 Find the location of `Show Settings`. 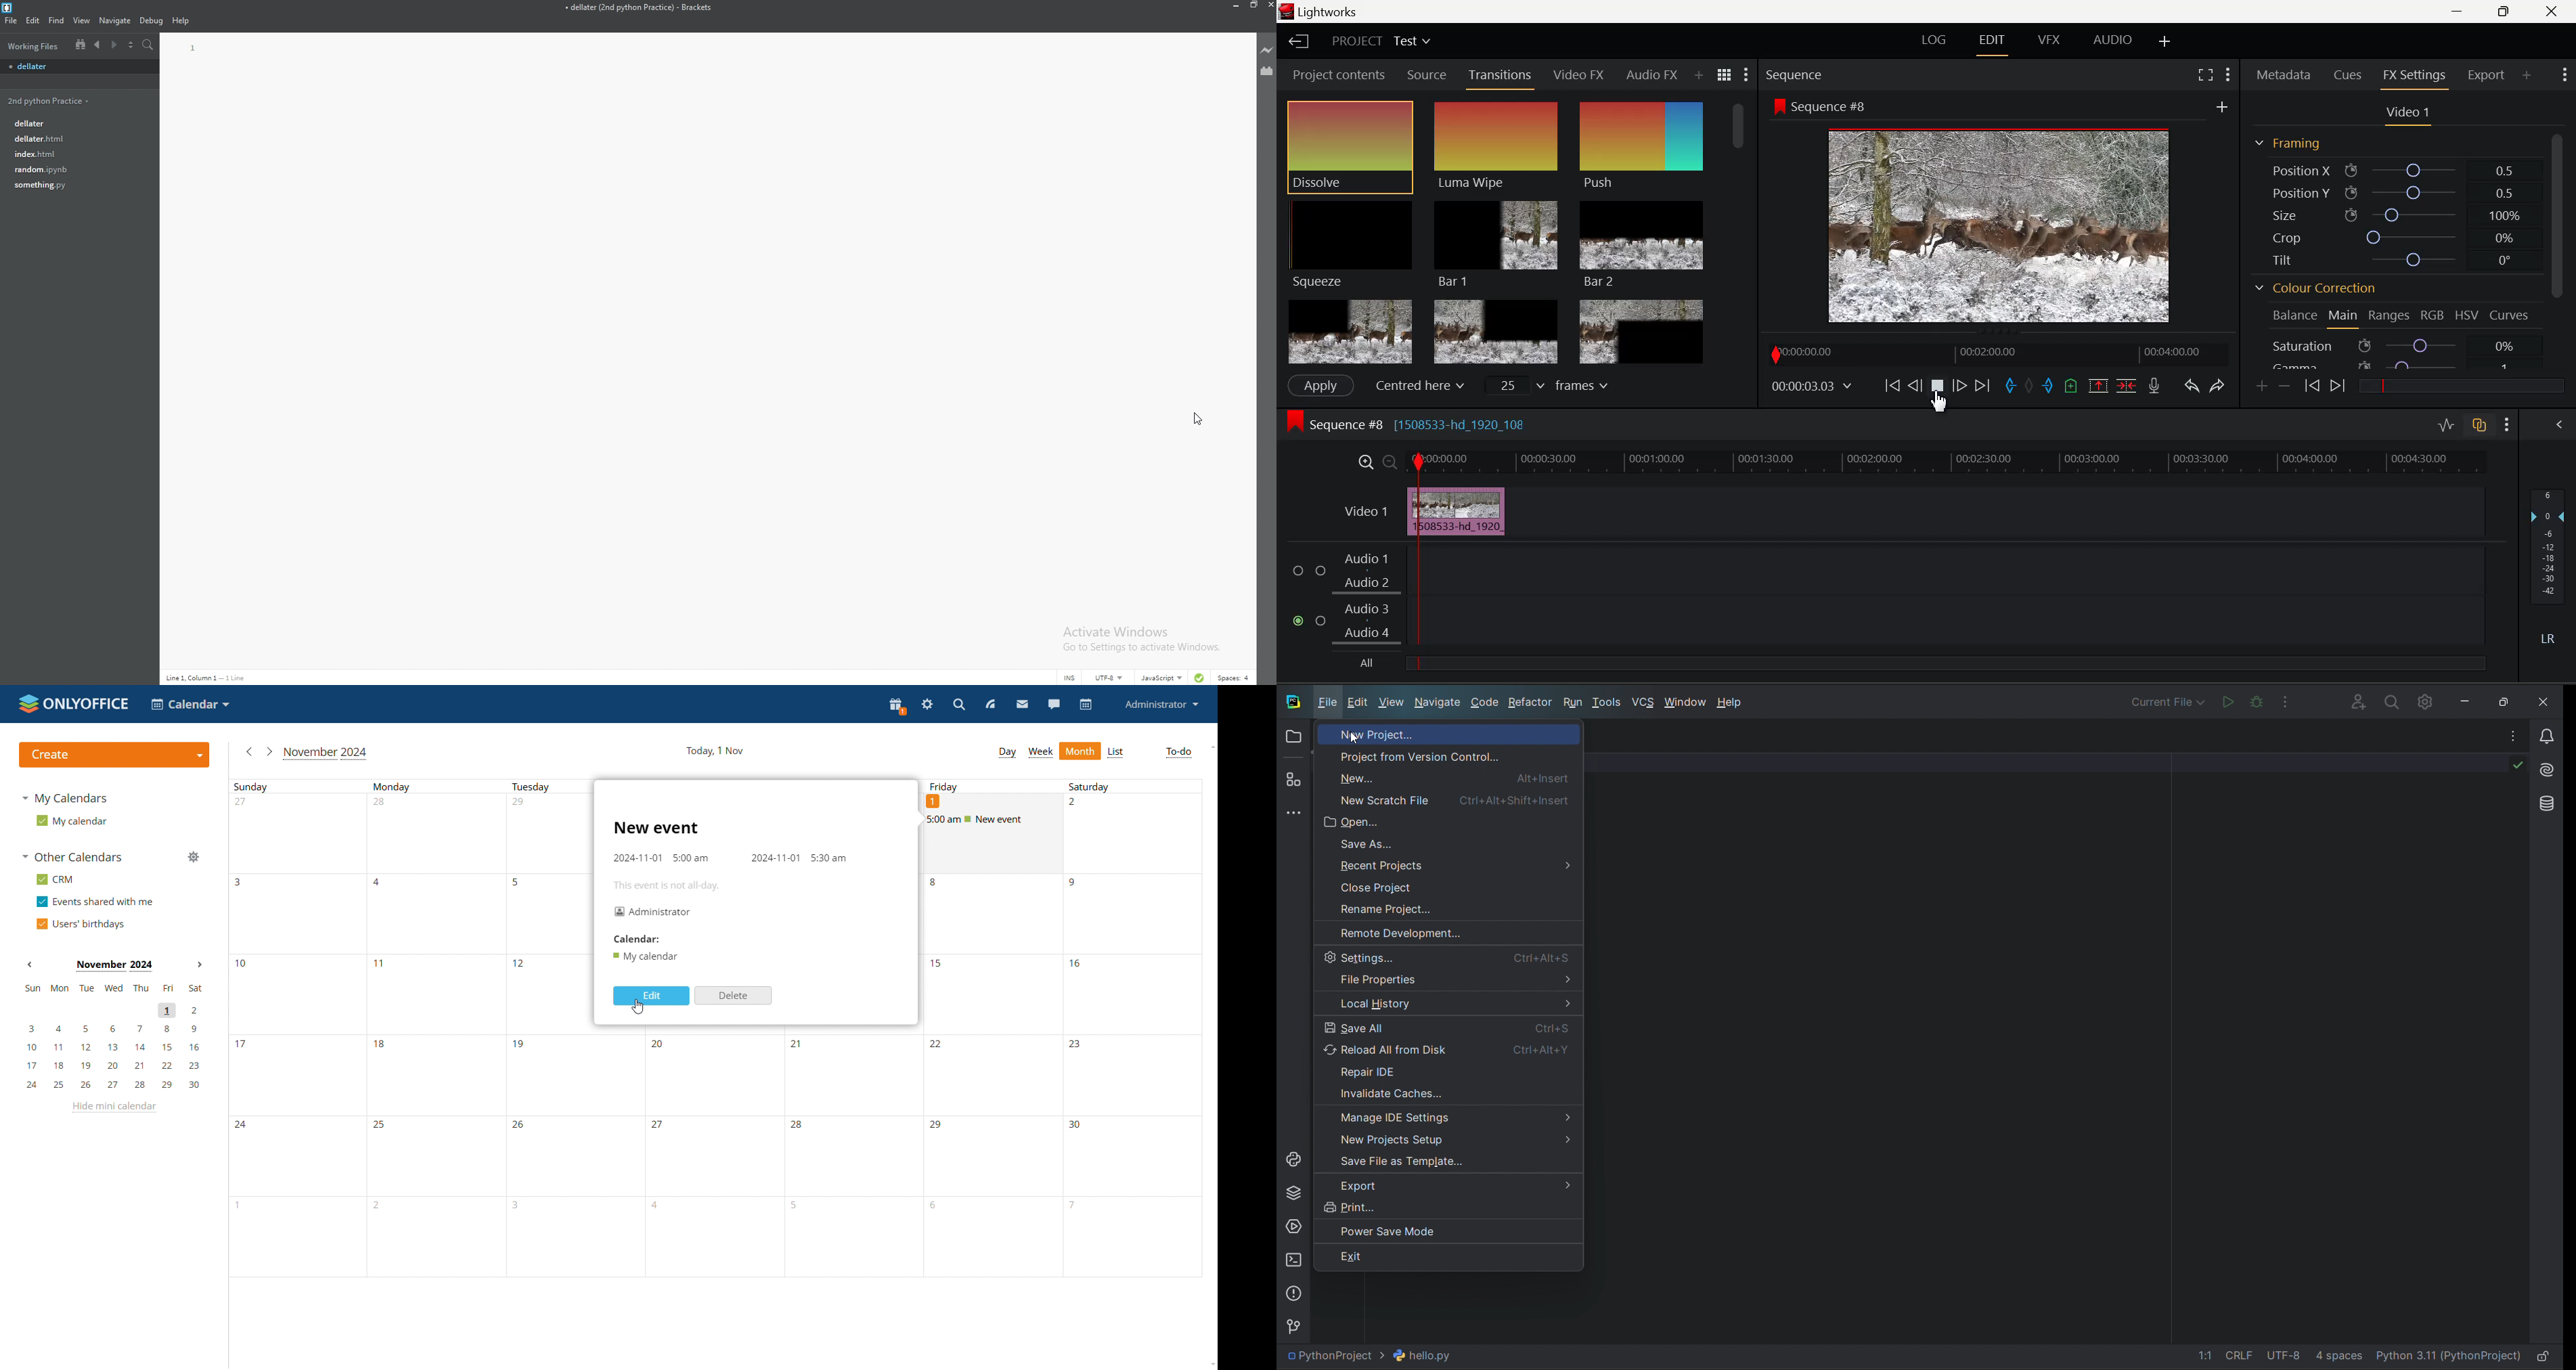

Show Settings is located at coordinates (2565, 75).